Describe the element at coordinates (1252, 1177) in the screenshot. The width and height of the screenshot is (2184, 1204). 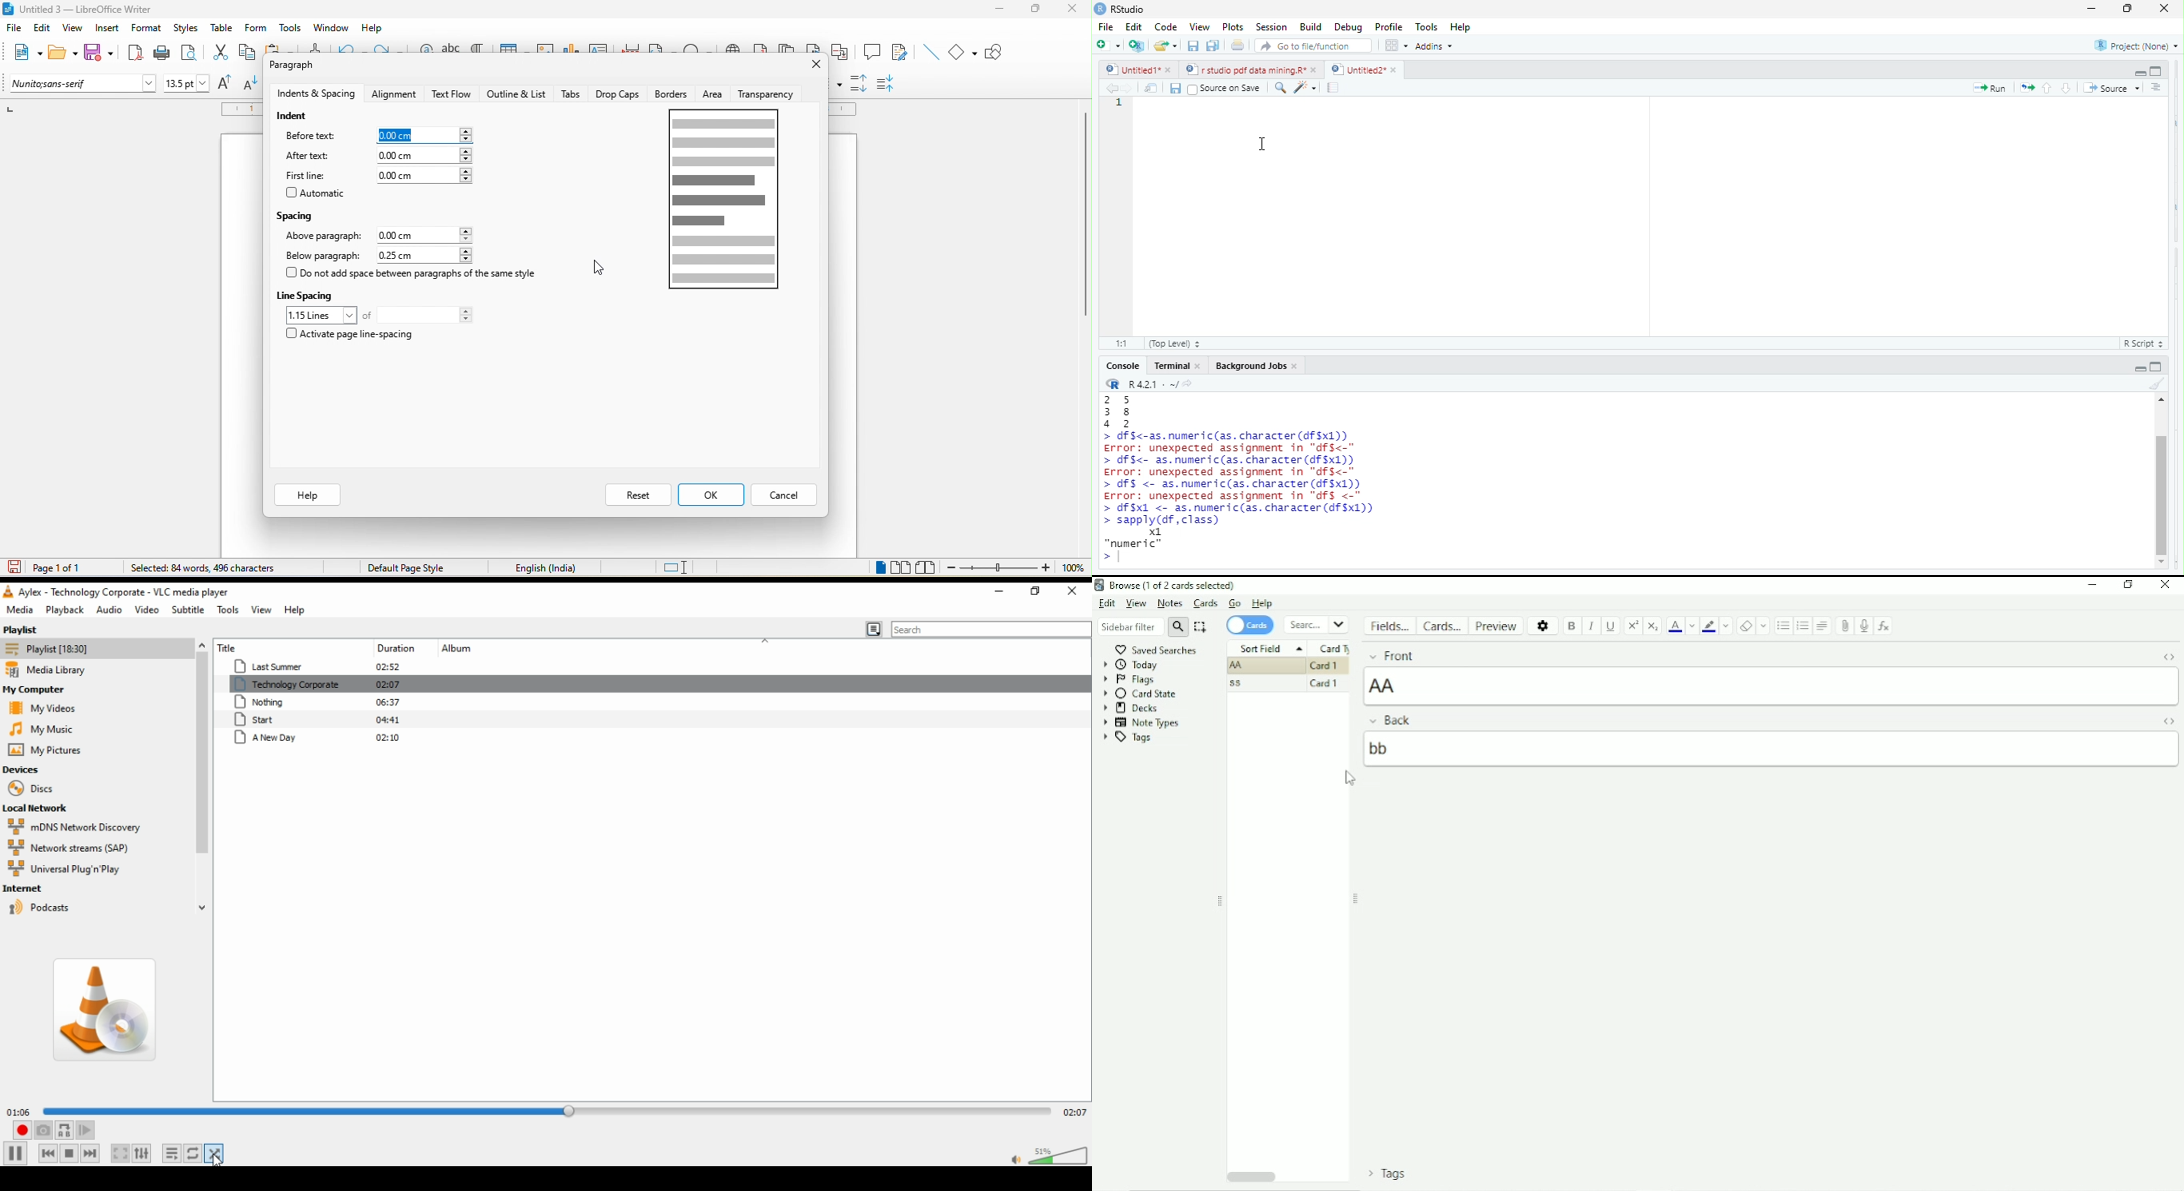
I see `Horizontal scrollbar` at that location.